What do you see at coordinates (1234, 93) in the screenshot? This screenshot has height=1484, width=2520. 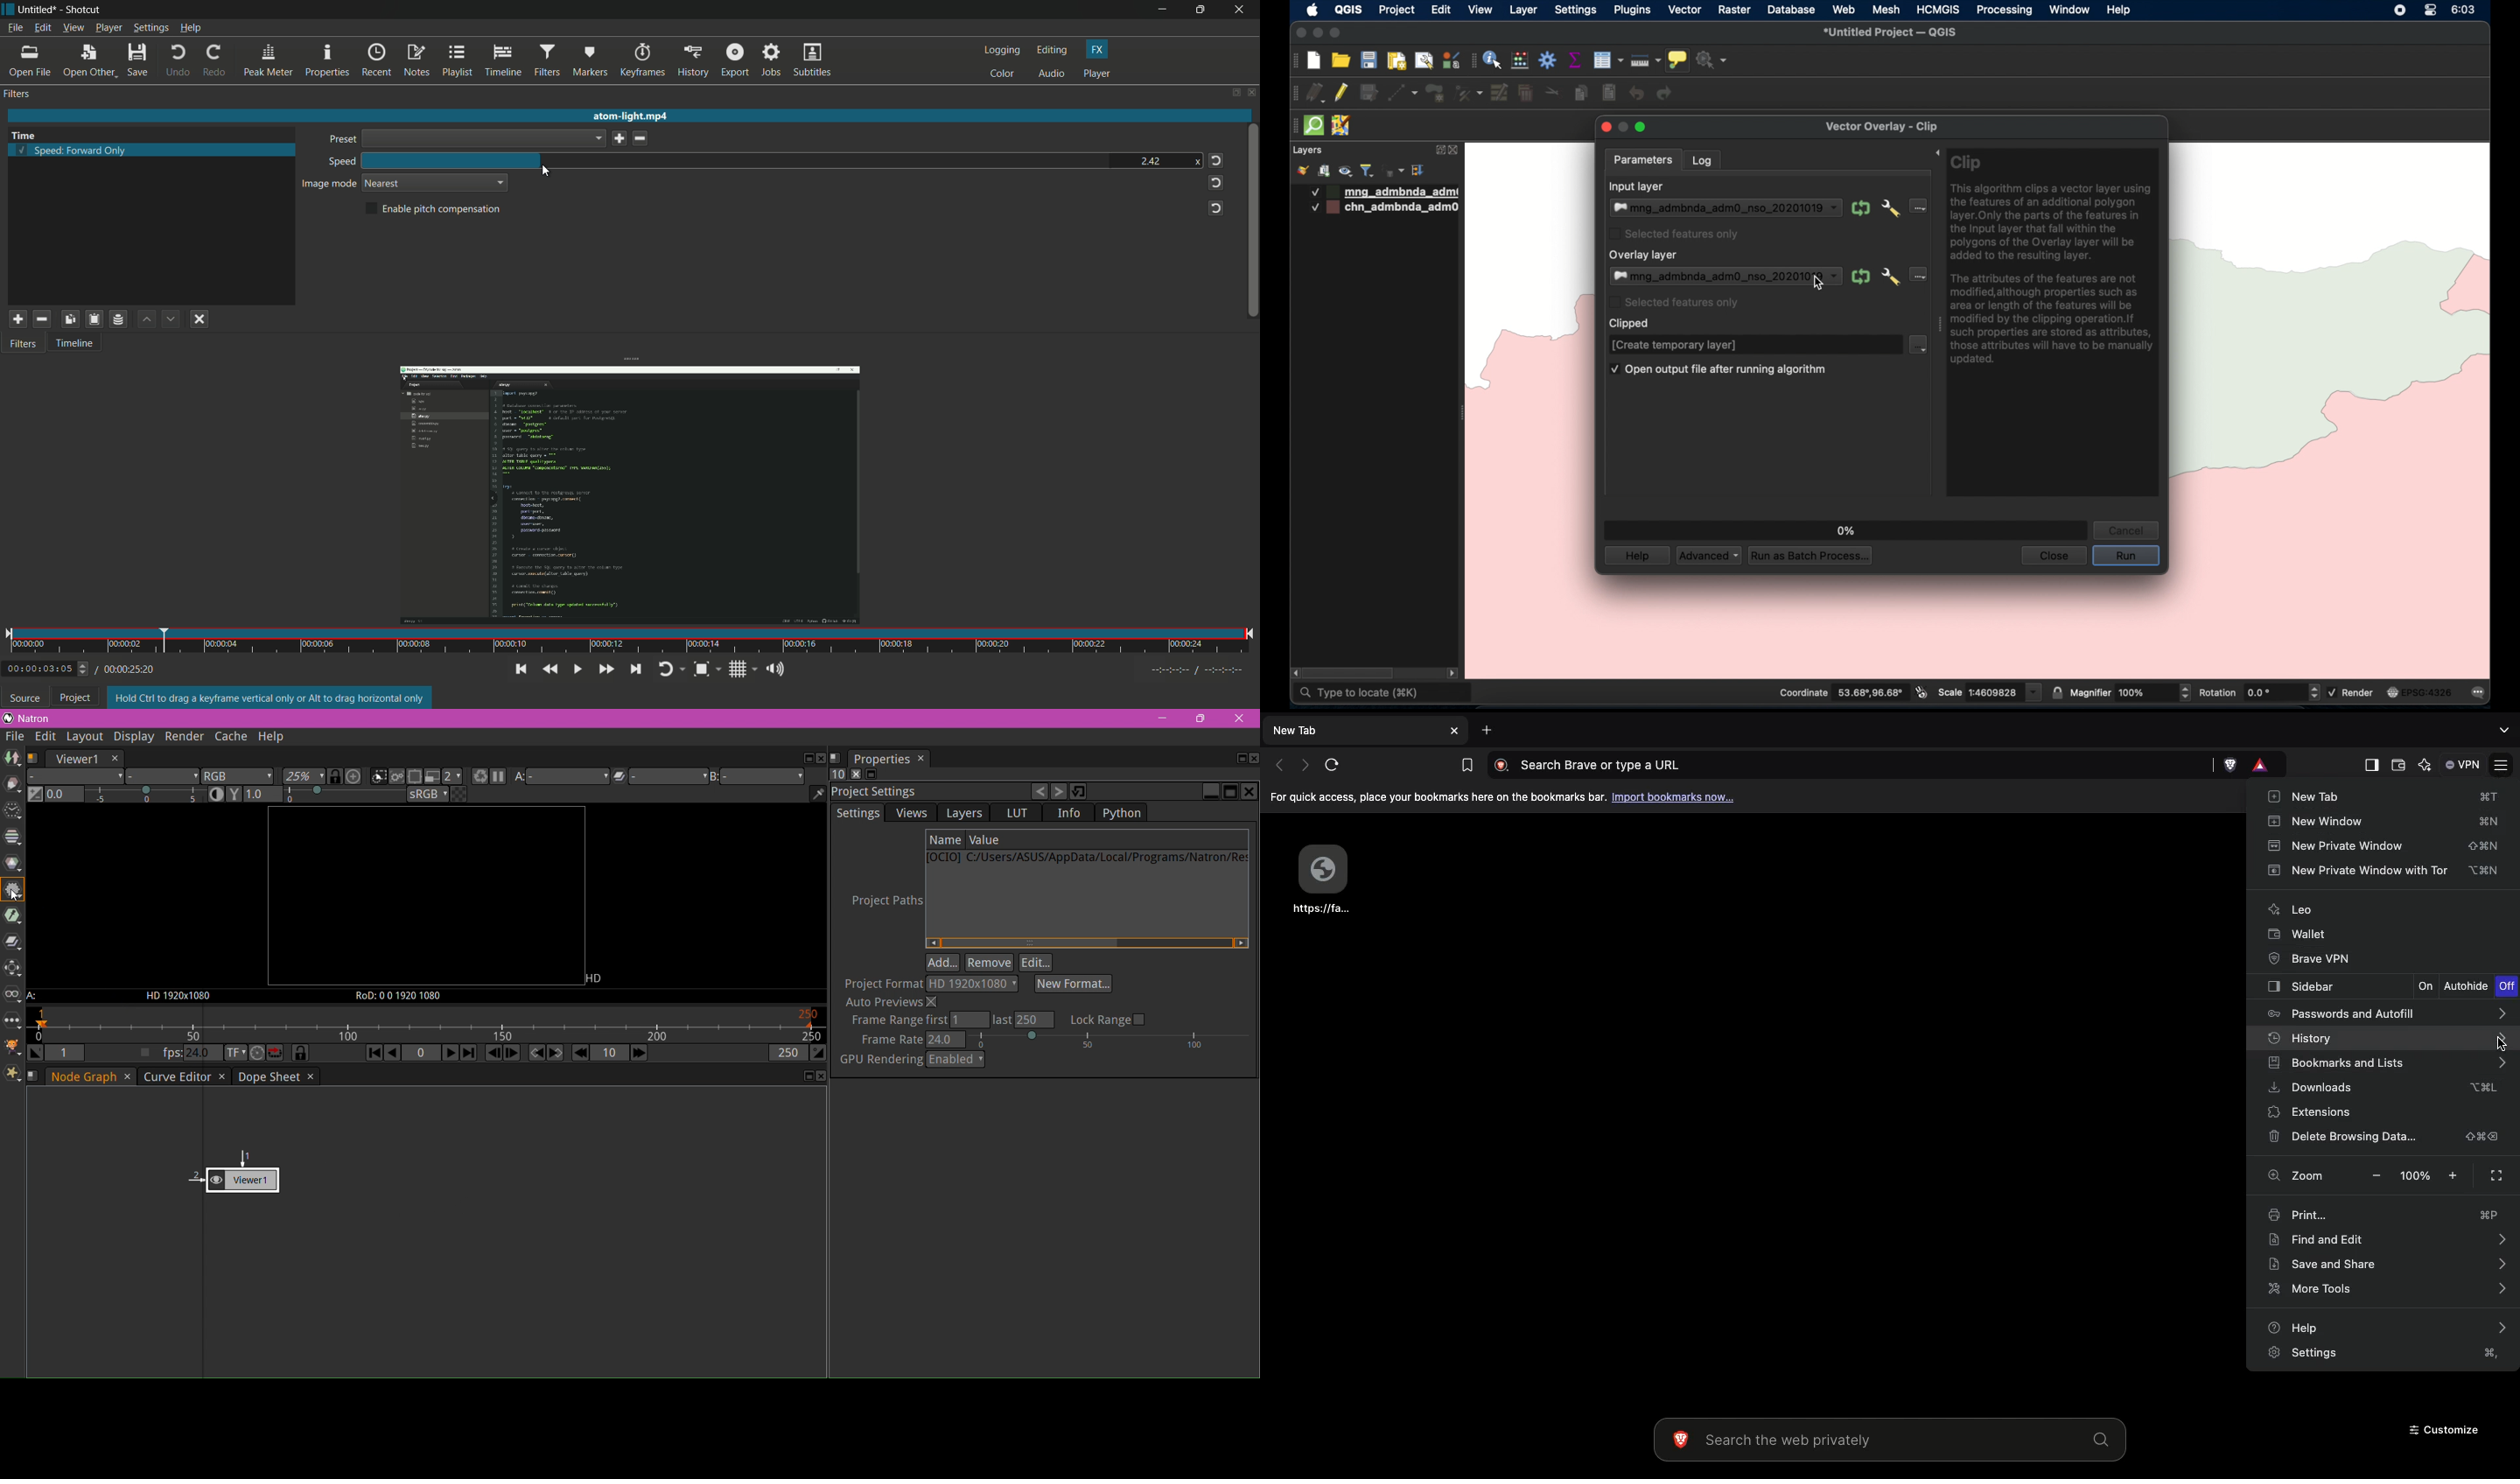 I see `change layout` at bounding box center [1234, 93].